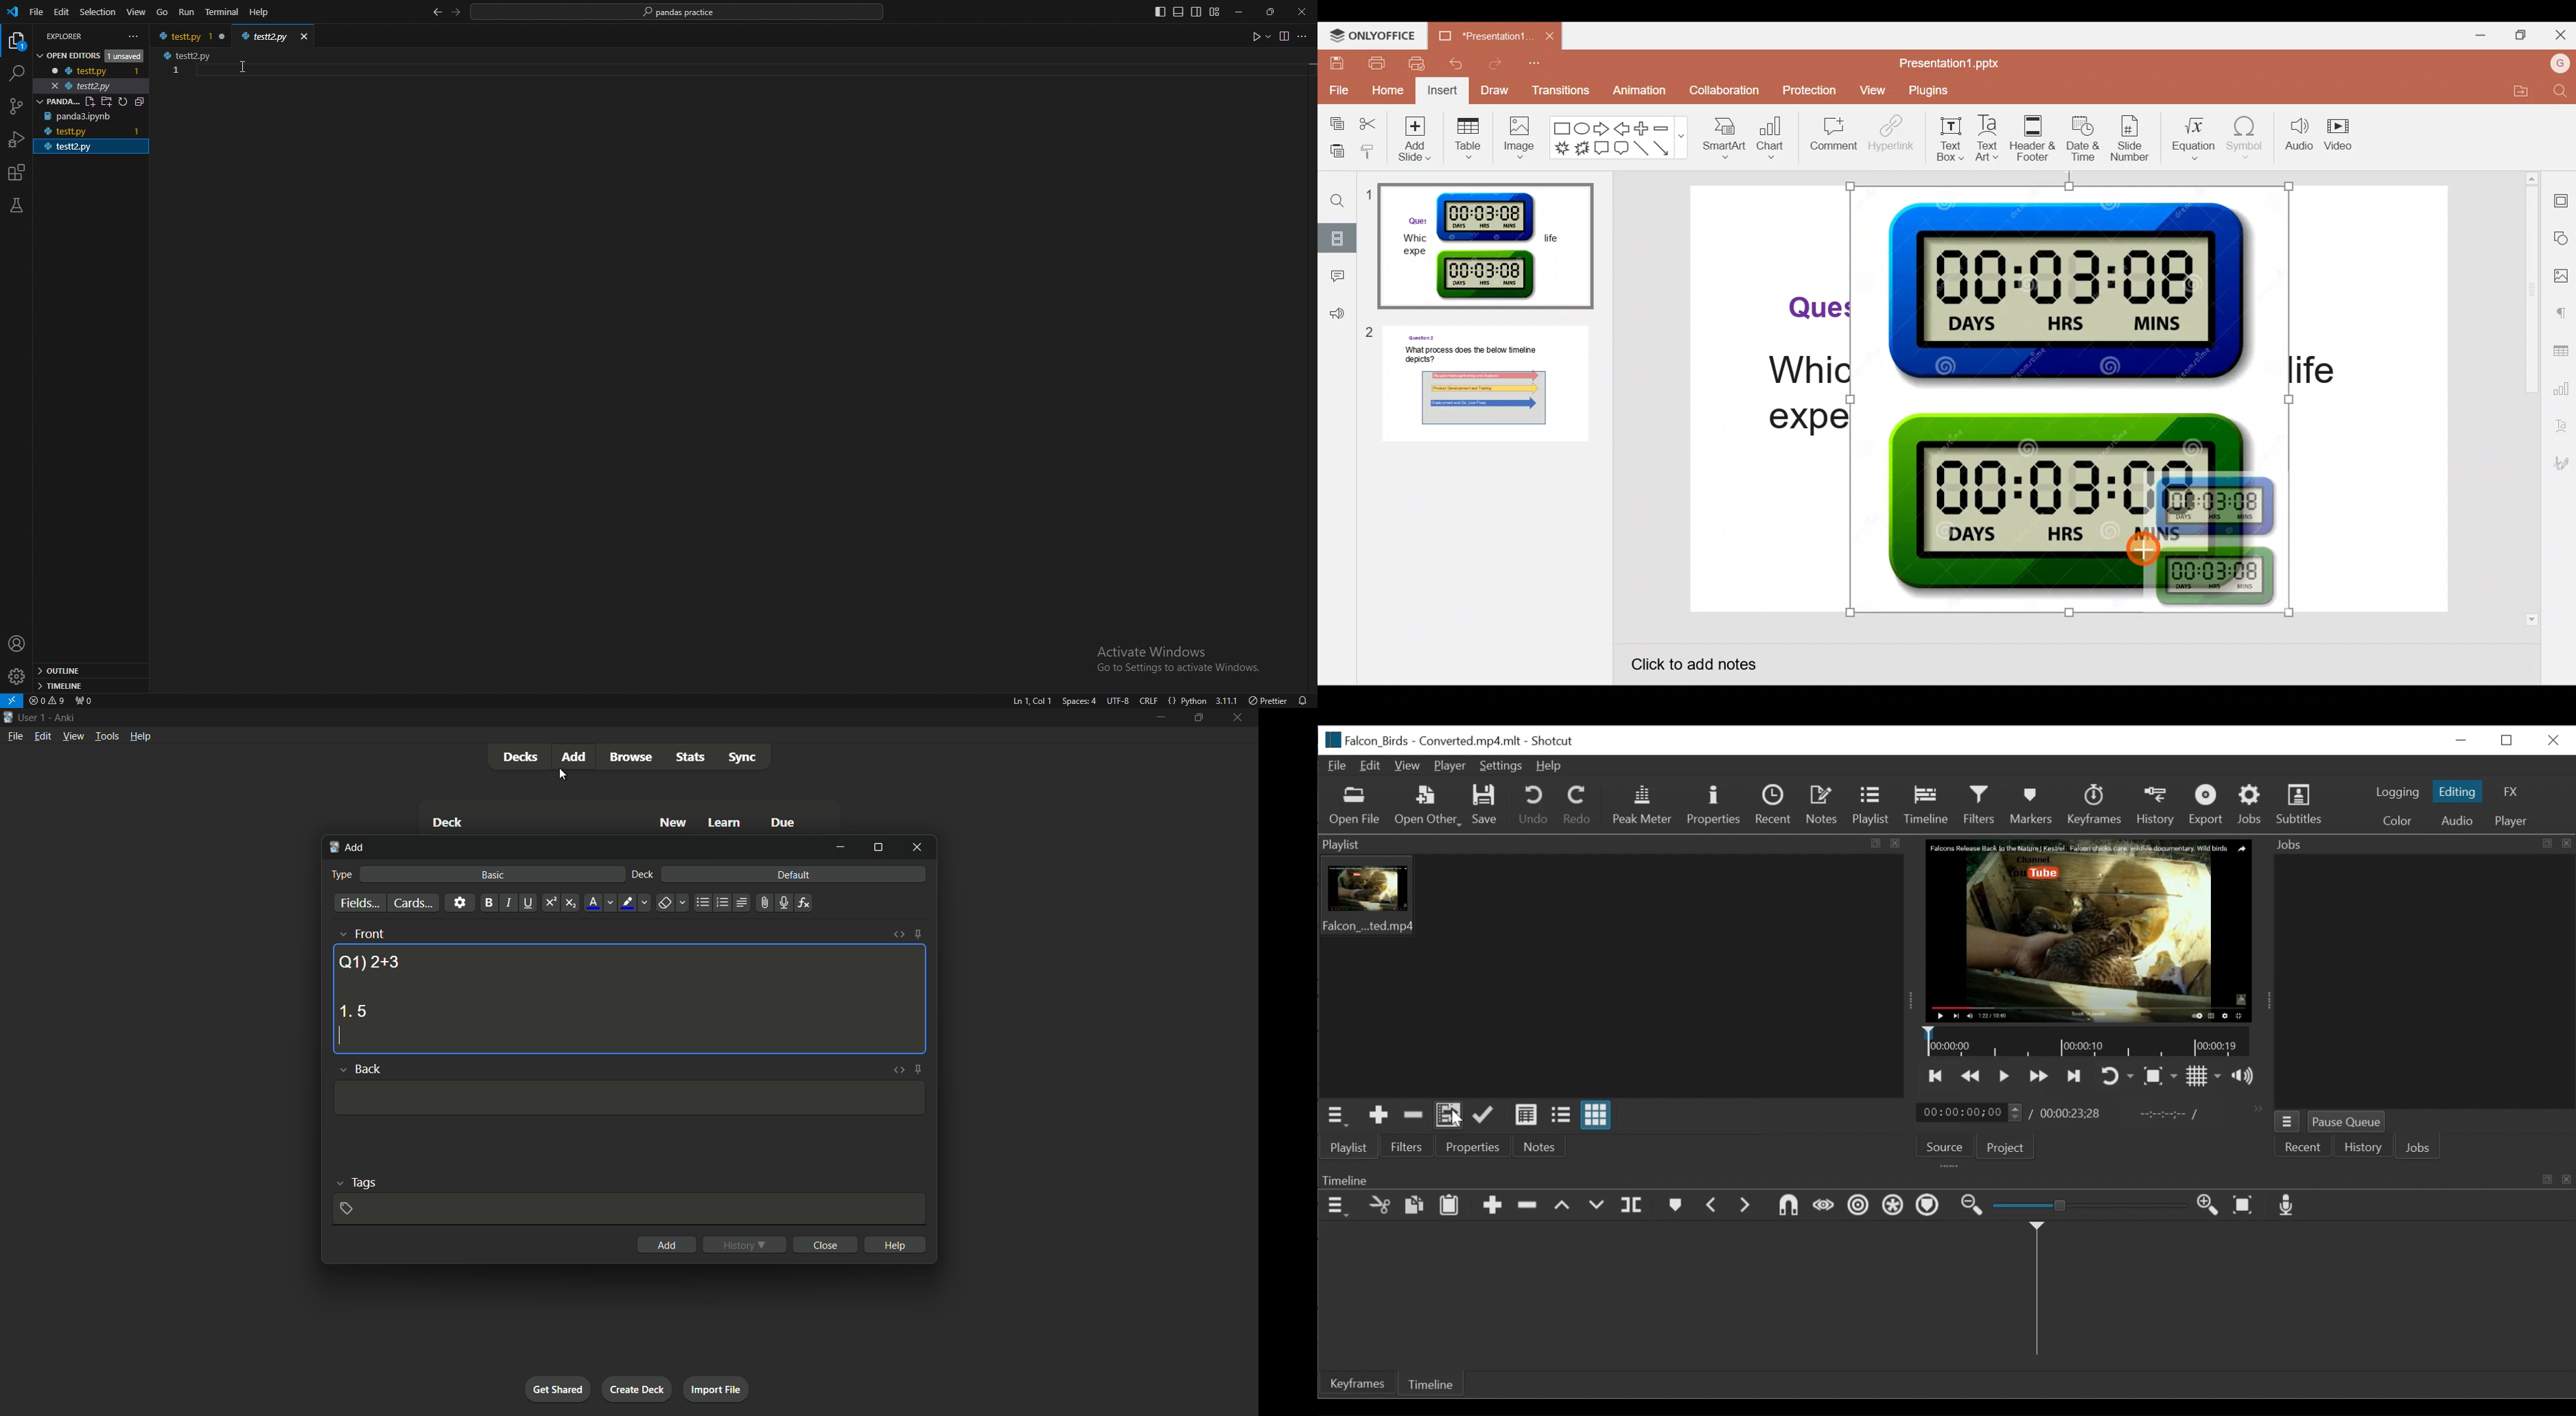 The image size is (2576, 1428). What do you see at coordinates (1714, 806) in the screenshot?
I see `Properties` at bounding box center [1714, 806].